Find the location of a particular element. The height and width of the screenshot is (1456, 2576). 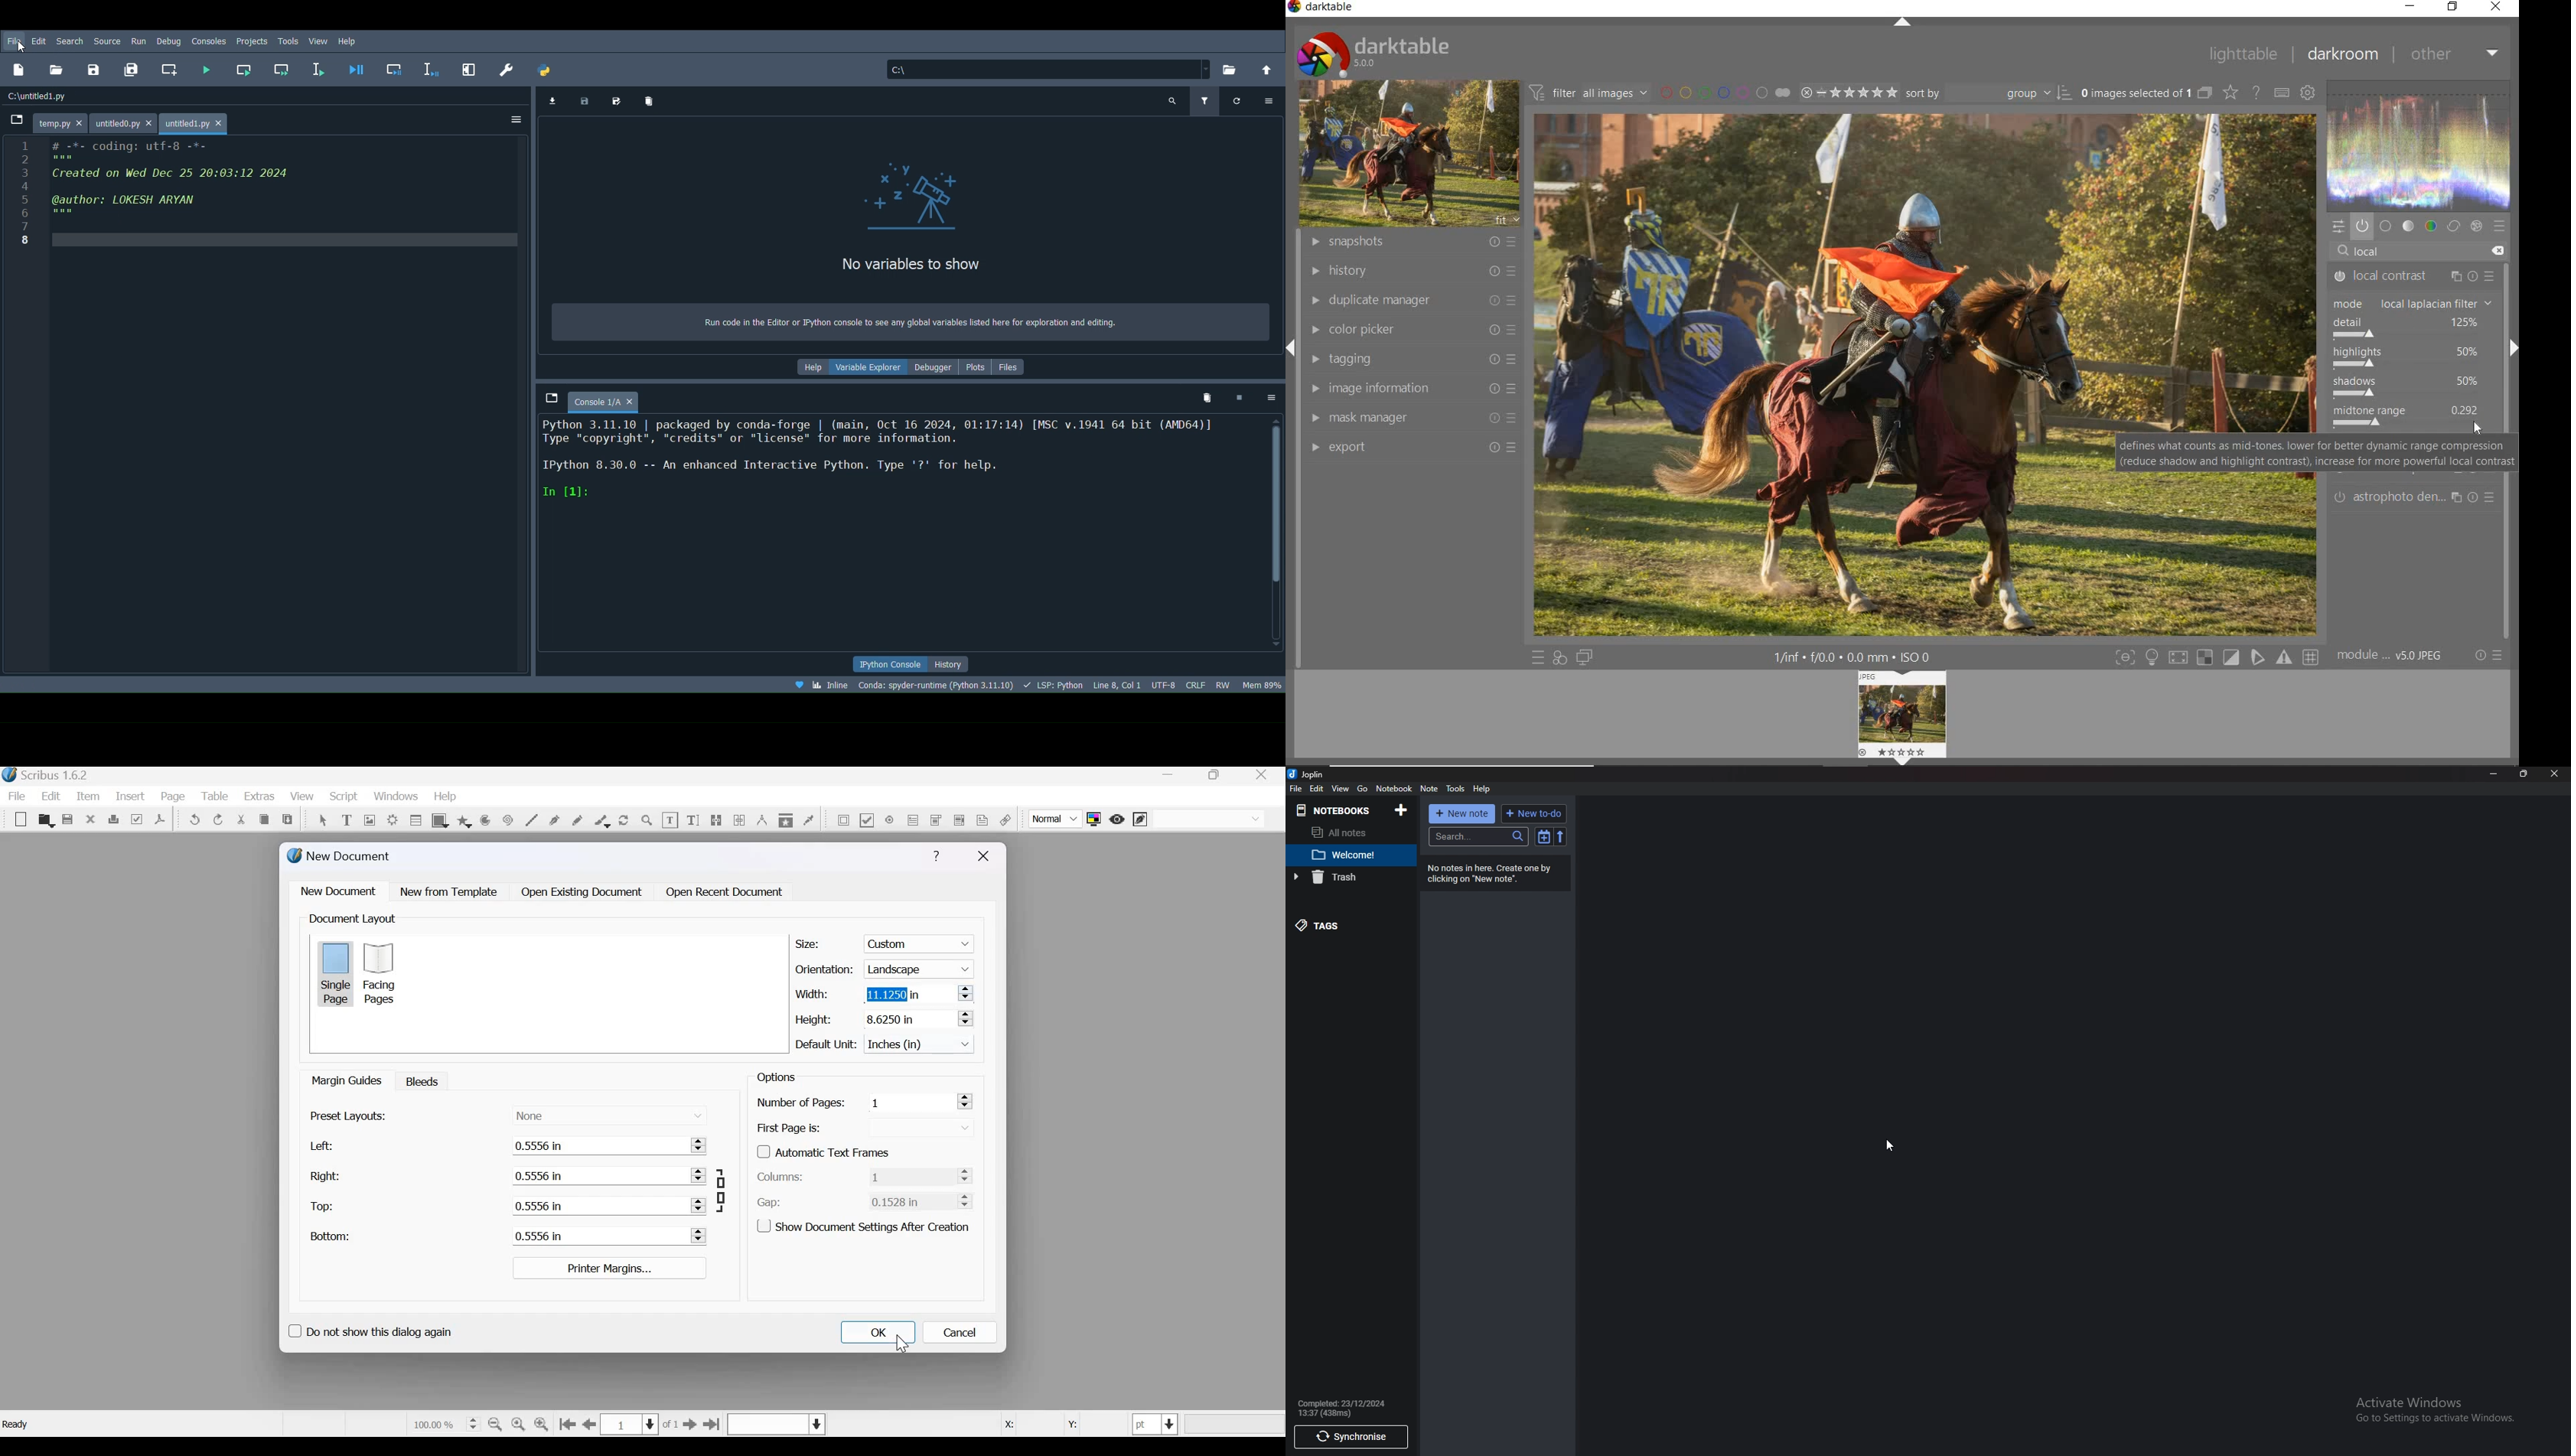

Cursor is located at coordinates (1890, 1145).